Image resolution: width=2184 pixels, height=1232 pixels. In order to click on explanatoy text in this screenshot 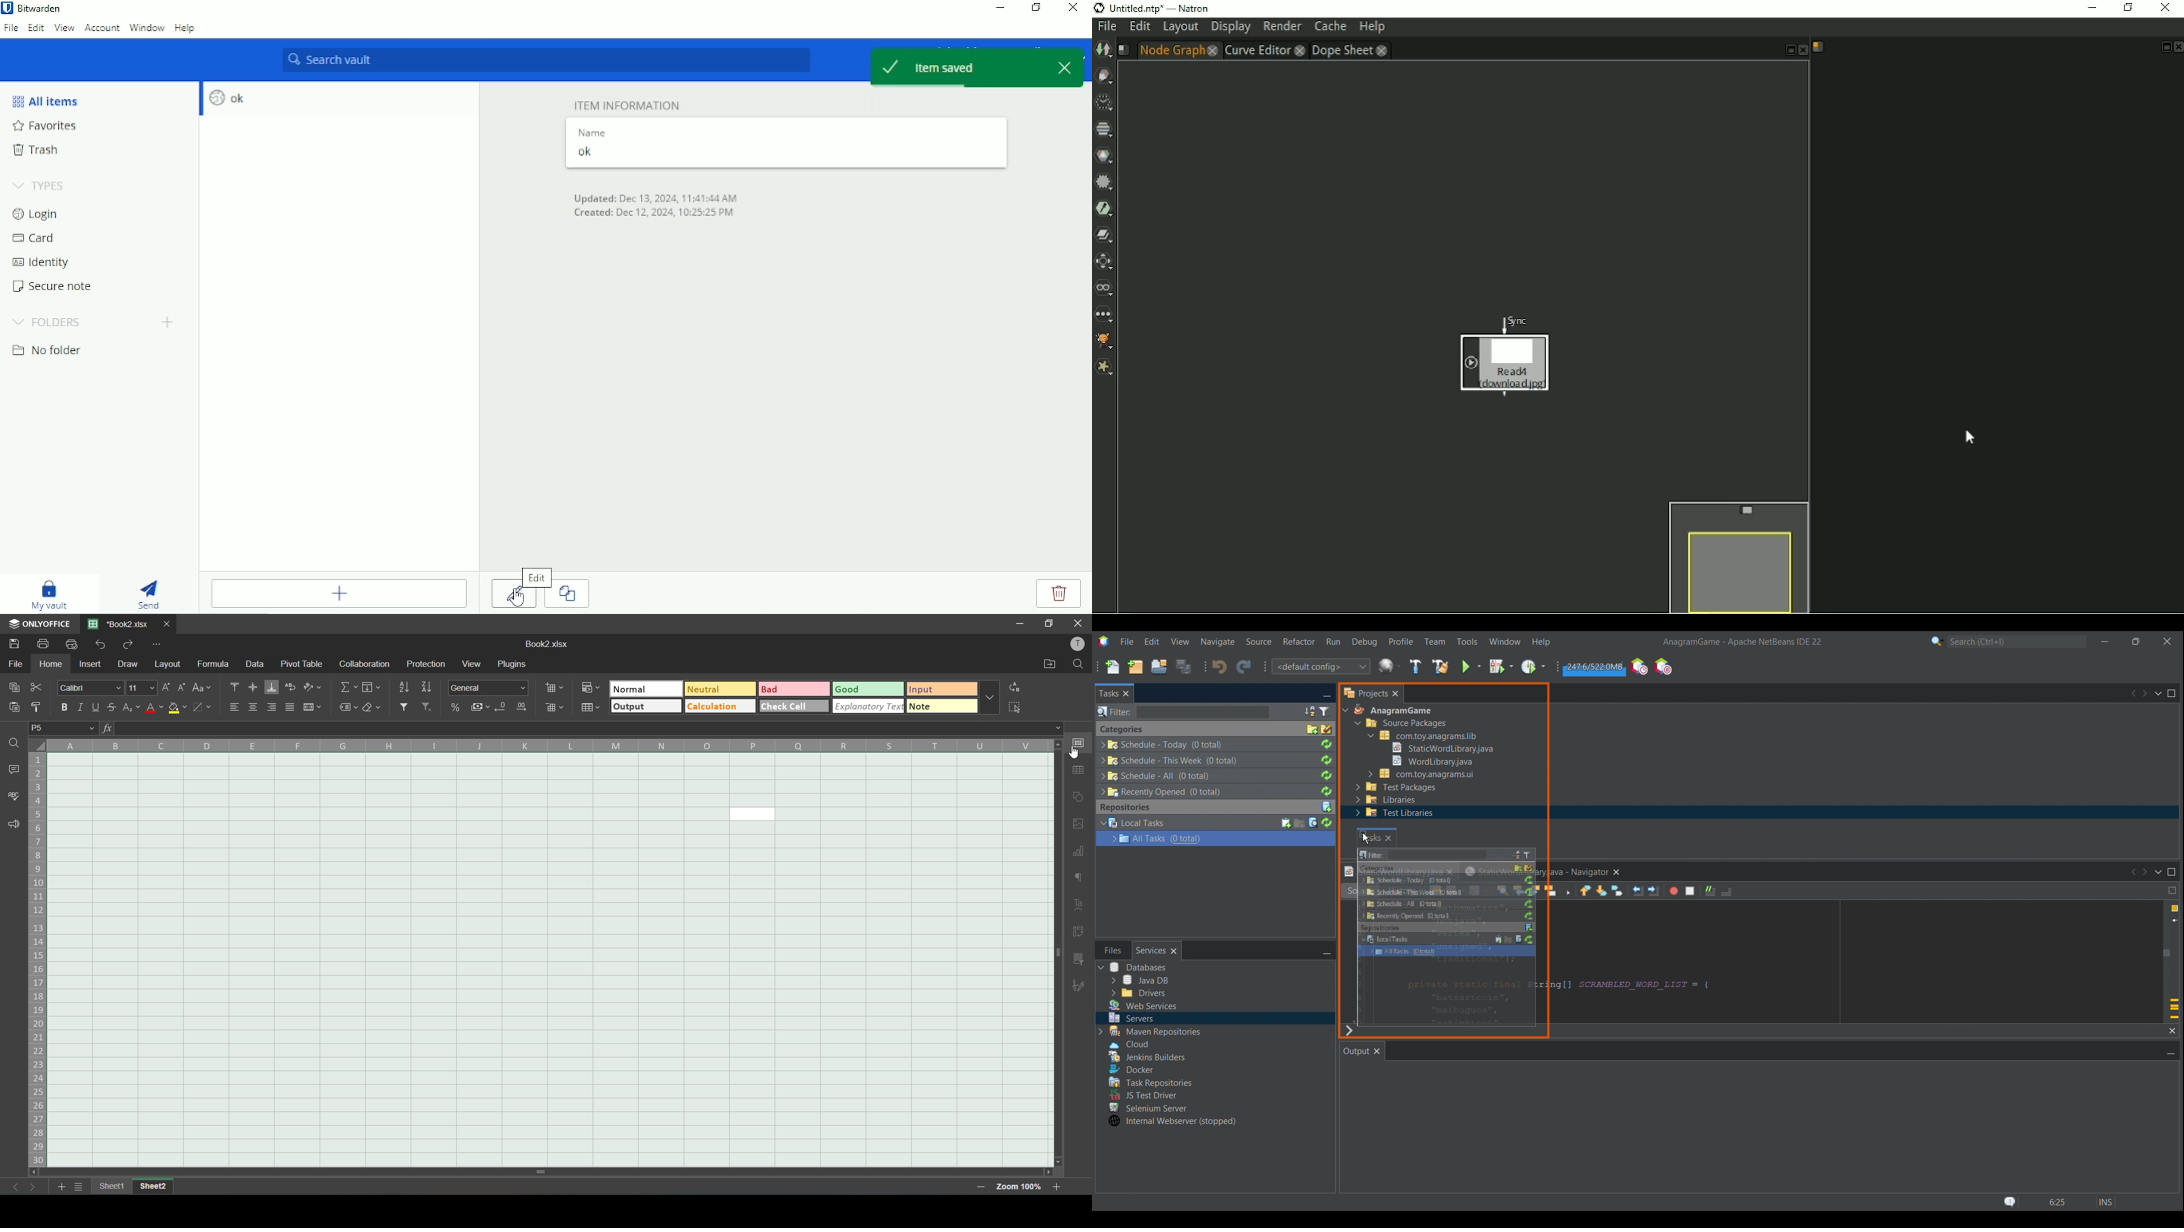, I will do `click(866, 706)`.